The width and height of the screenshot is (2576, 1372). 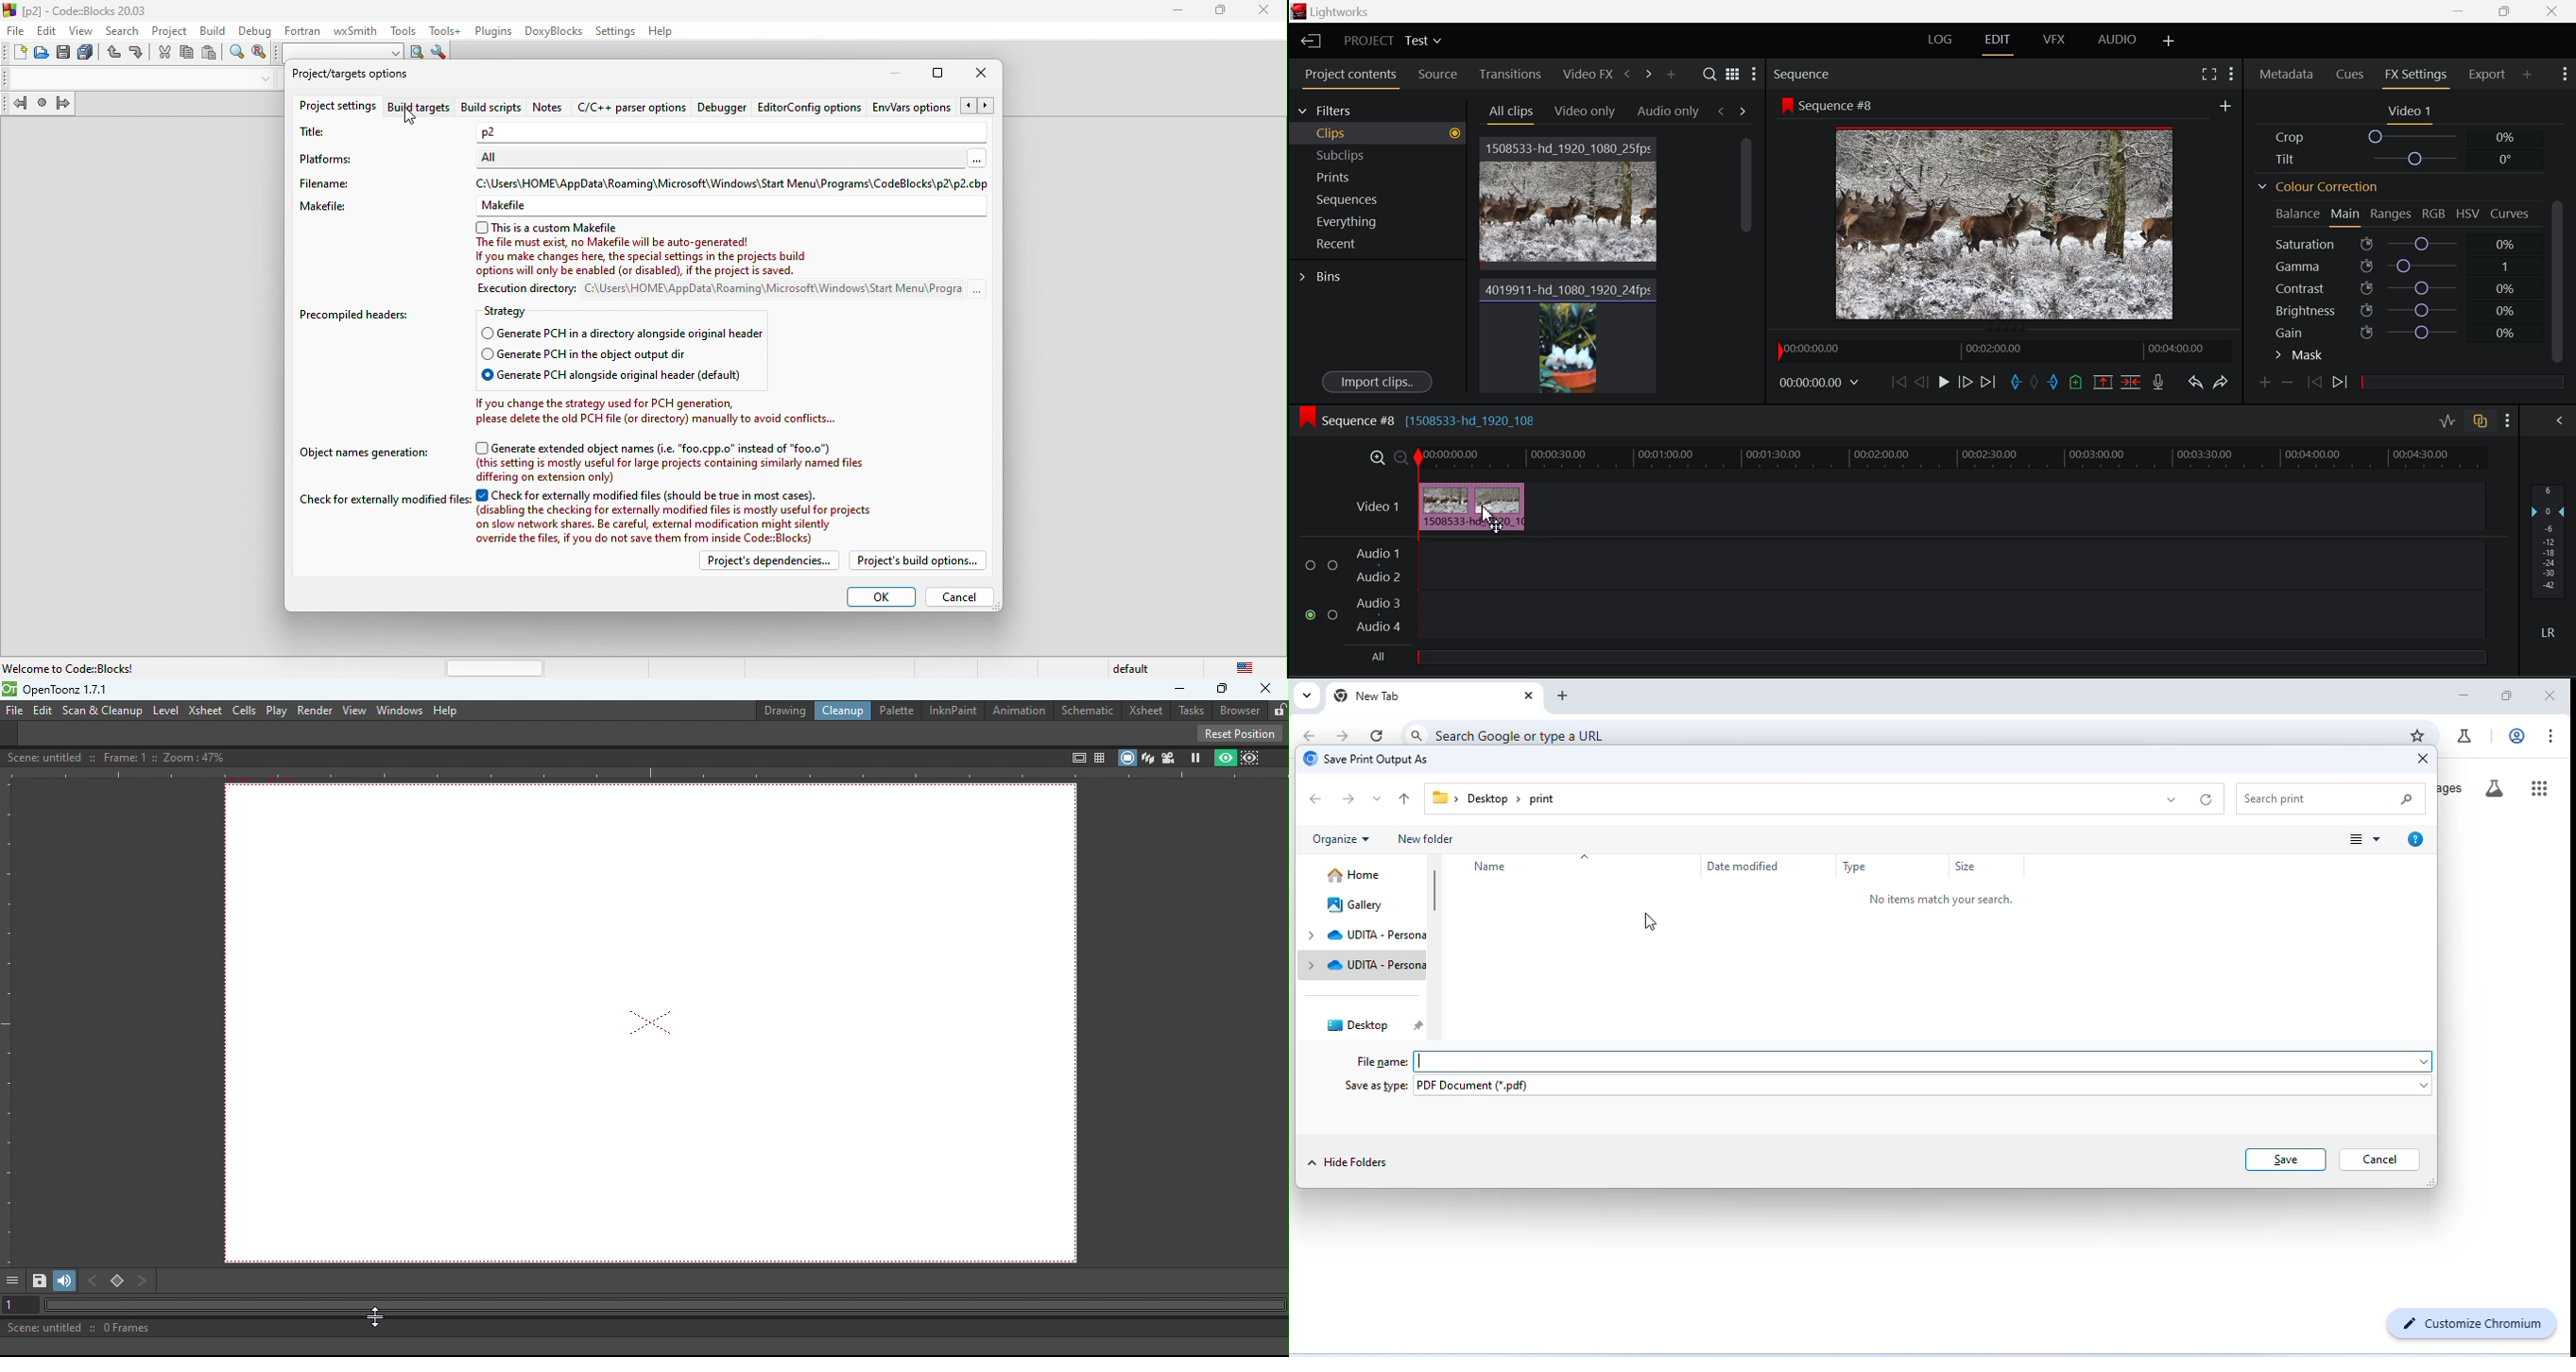 What do you see at coordinates (1021, 712) in the screenshot?
I see `Animation` at bounding box center [1021, 712].